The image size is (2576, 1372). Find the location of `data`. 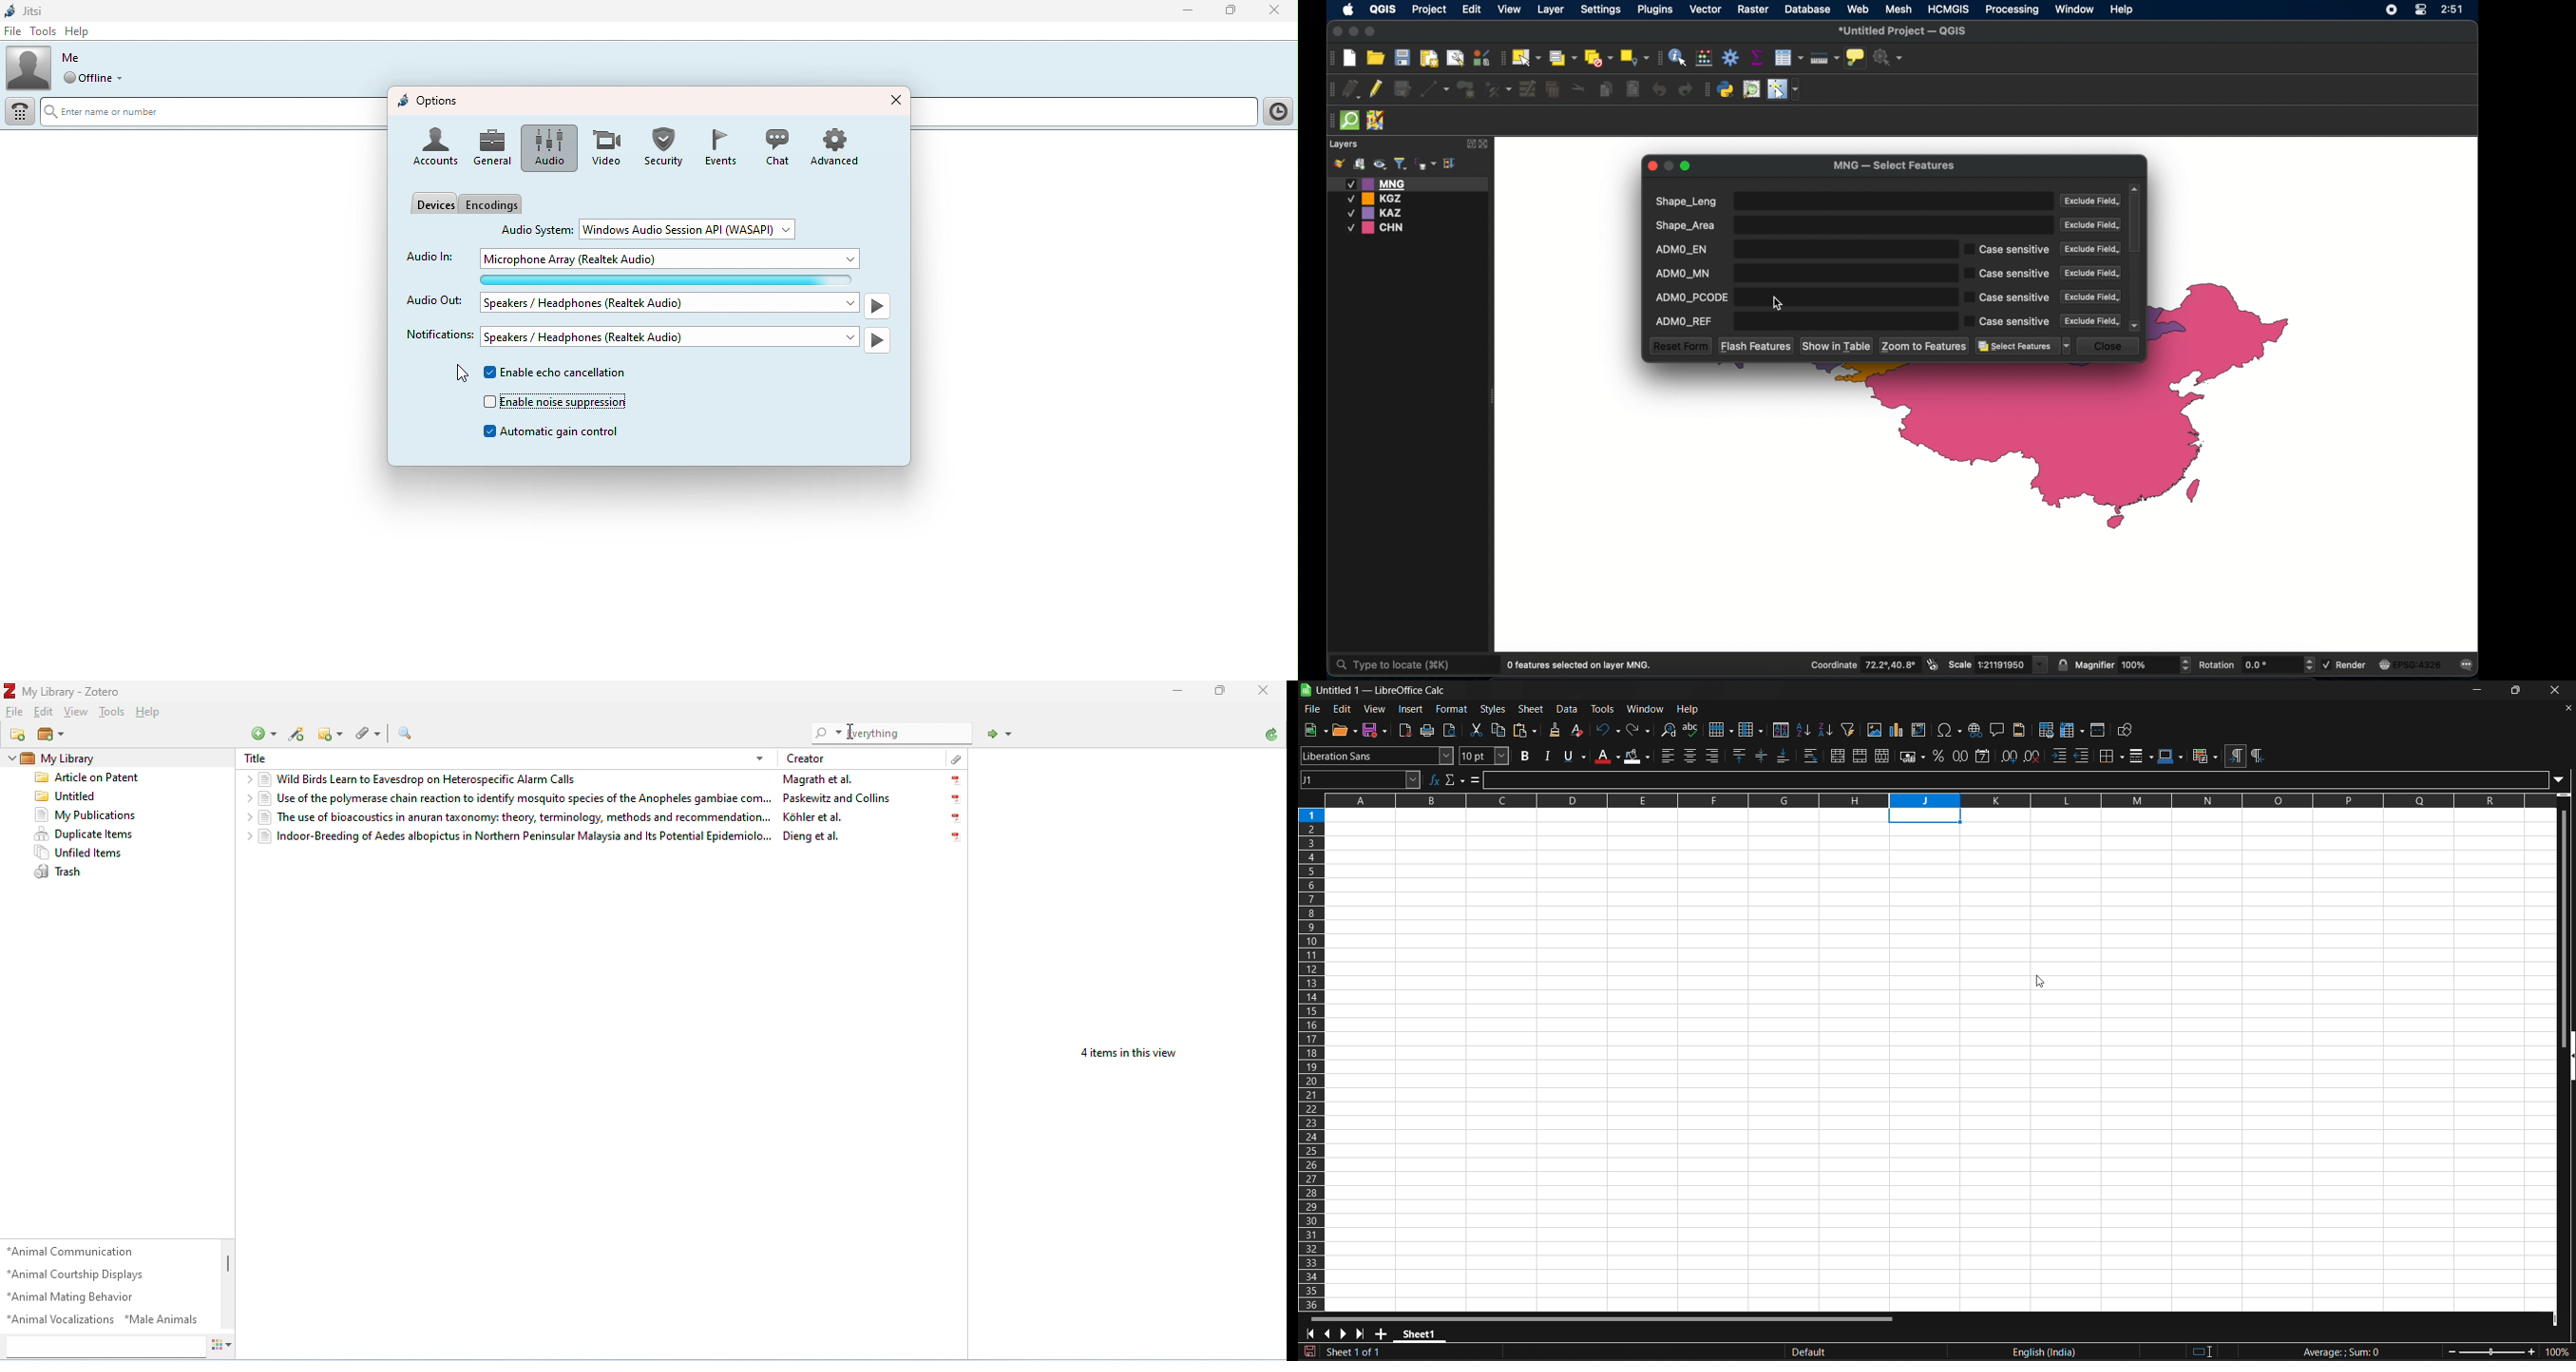

data is located at coordinates (1568, 708).